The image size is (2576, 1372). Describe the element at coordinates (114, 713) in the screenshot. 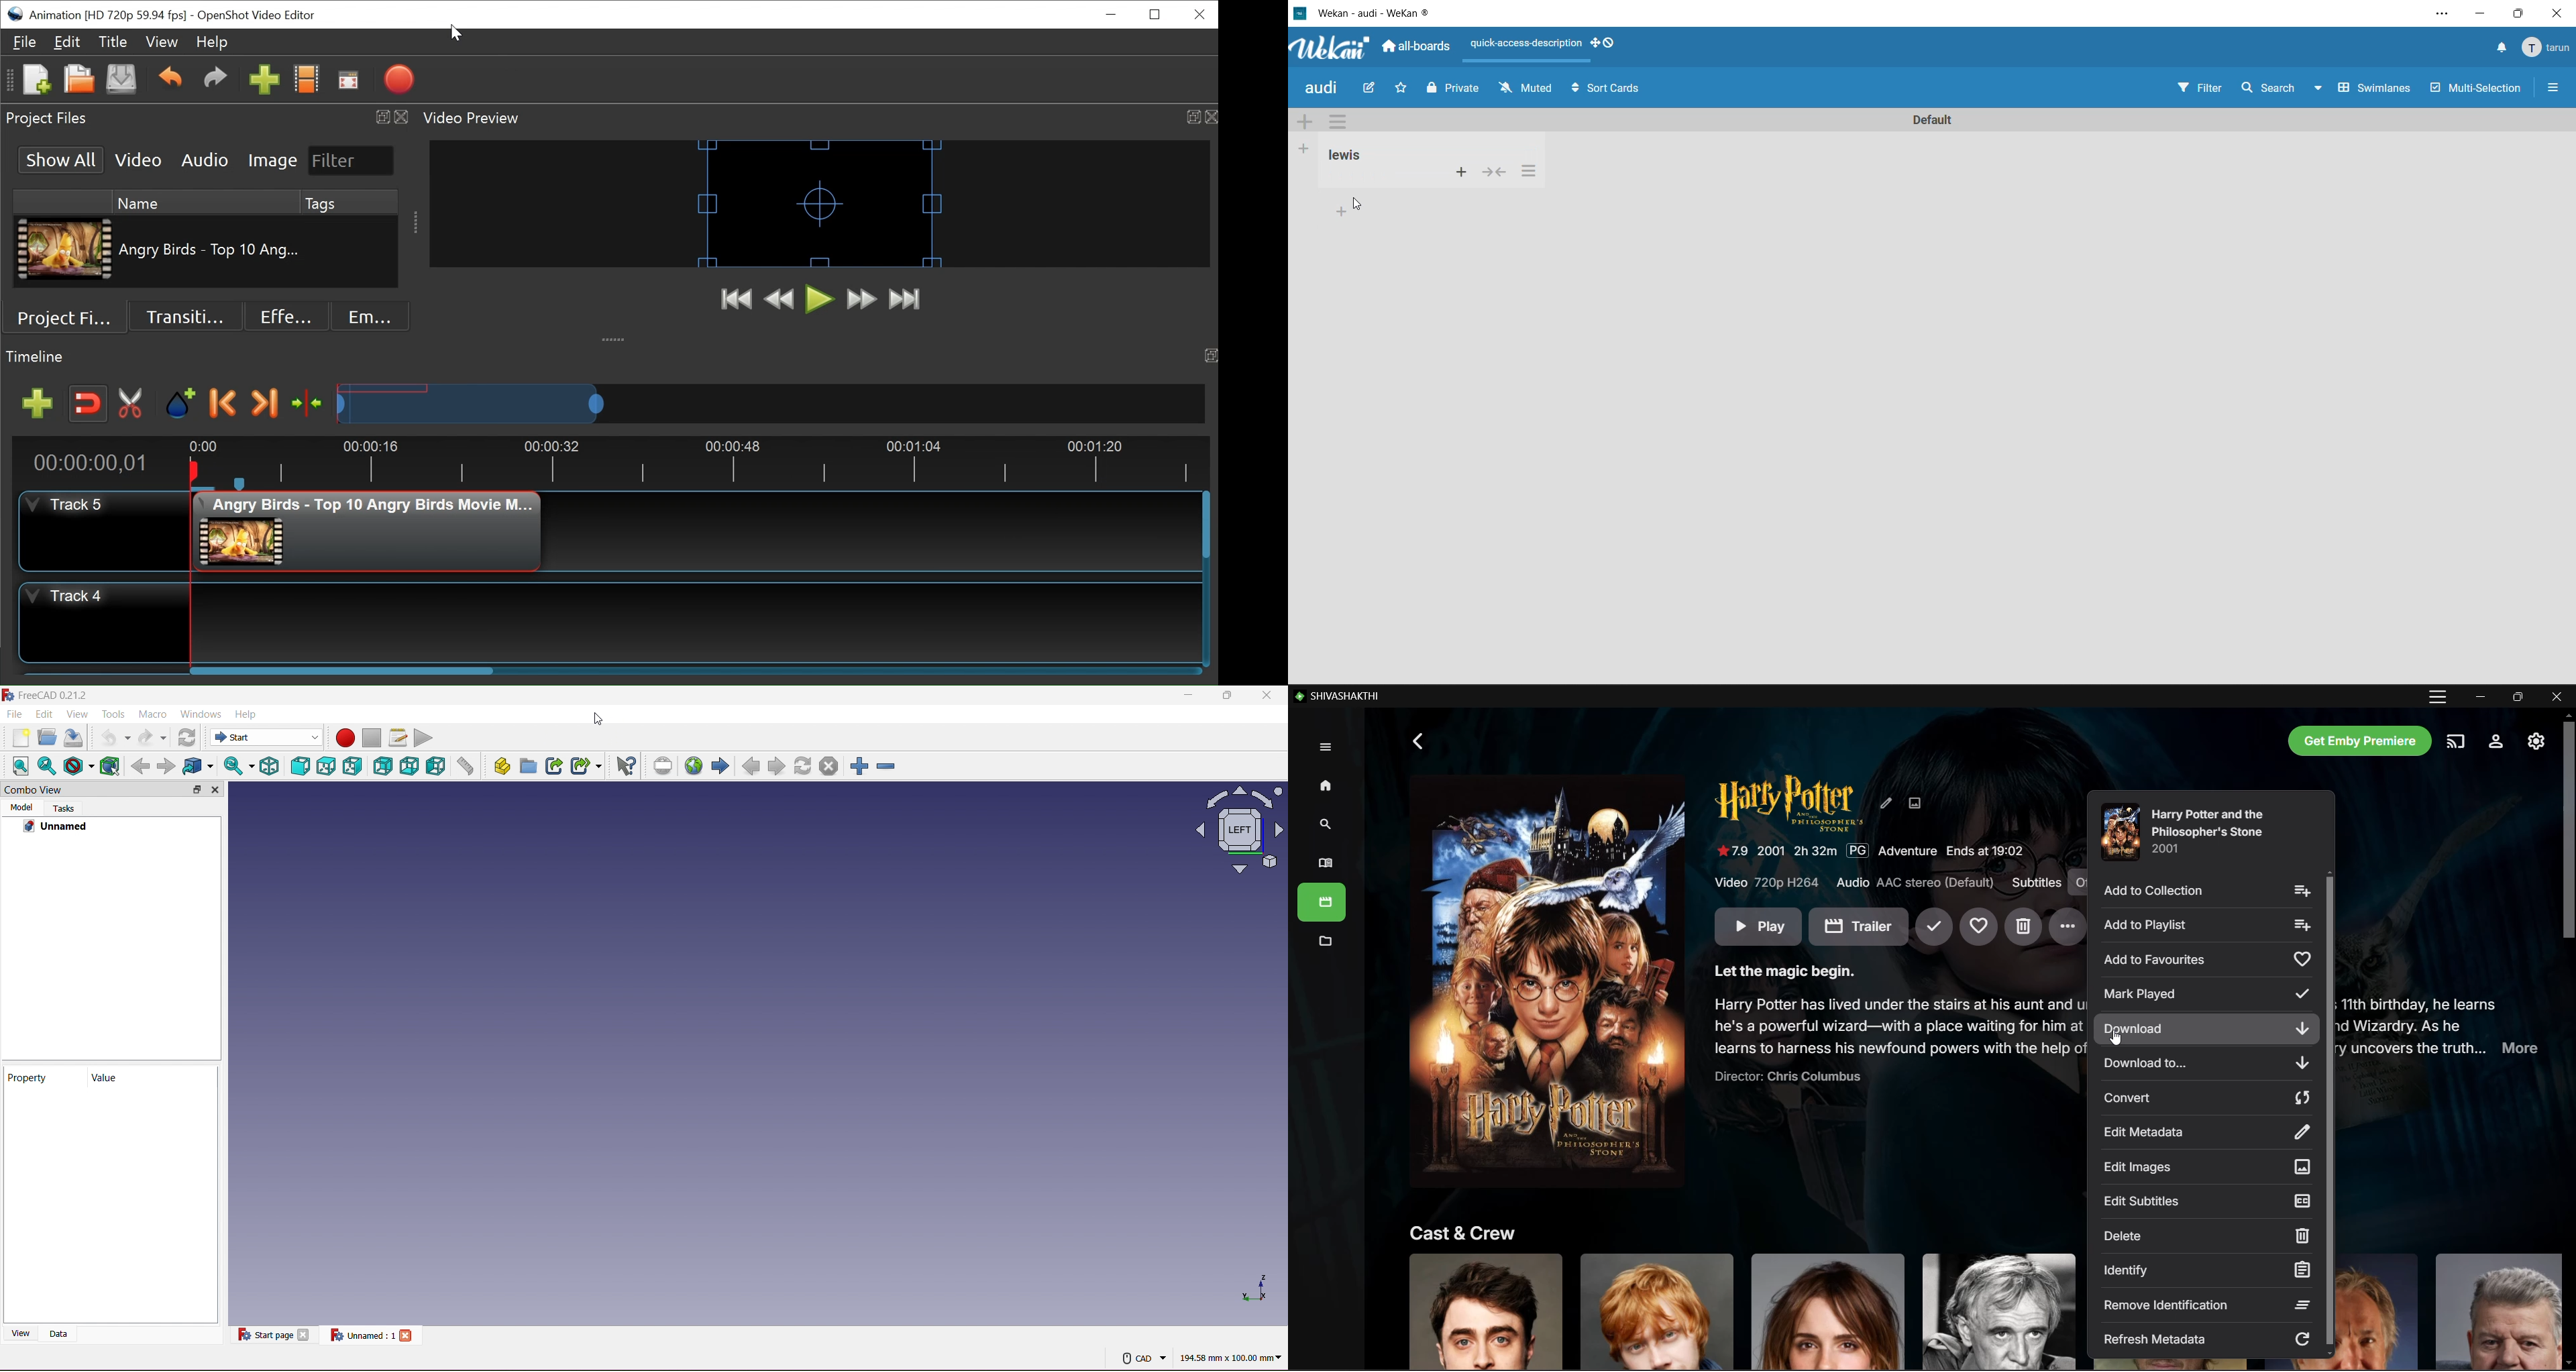

I see `Tools` at that location.